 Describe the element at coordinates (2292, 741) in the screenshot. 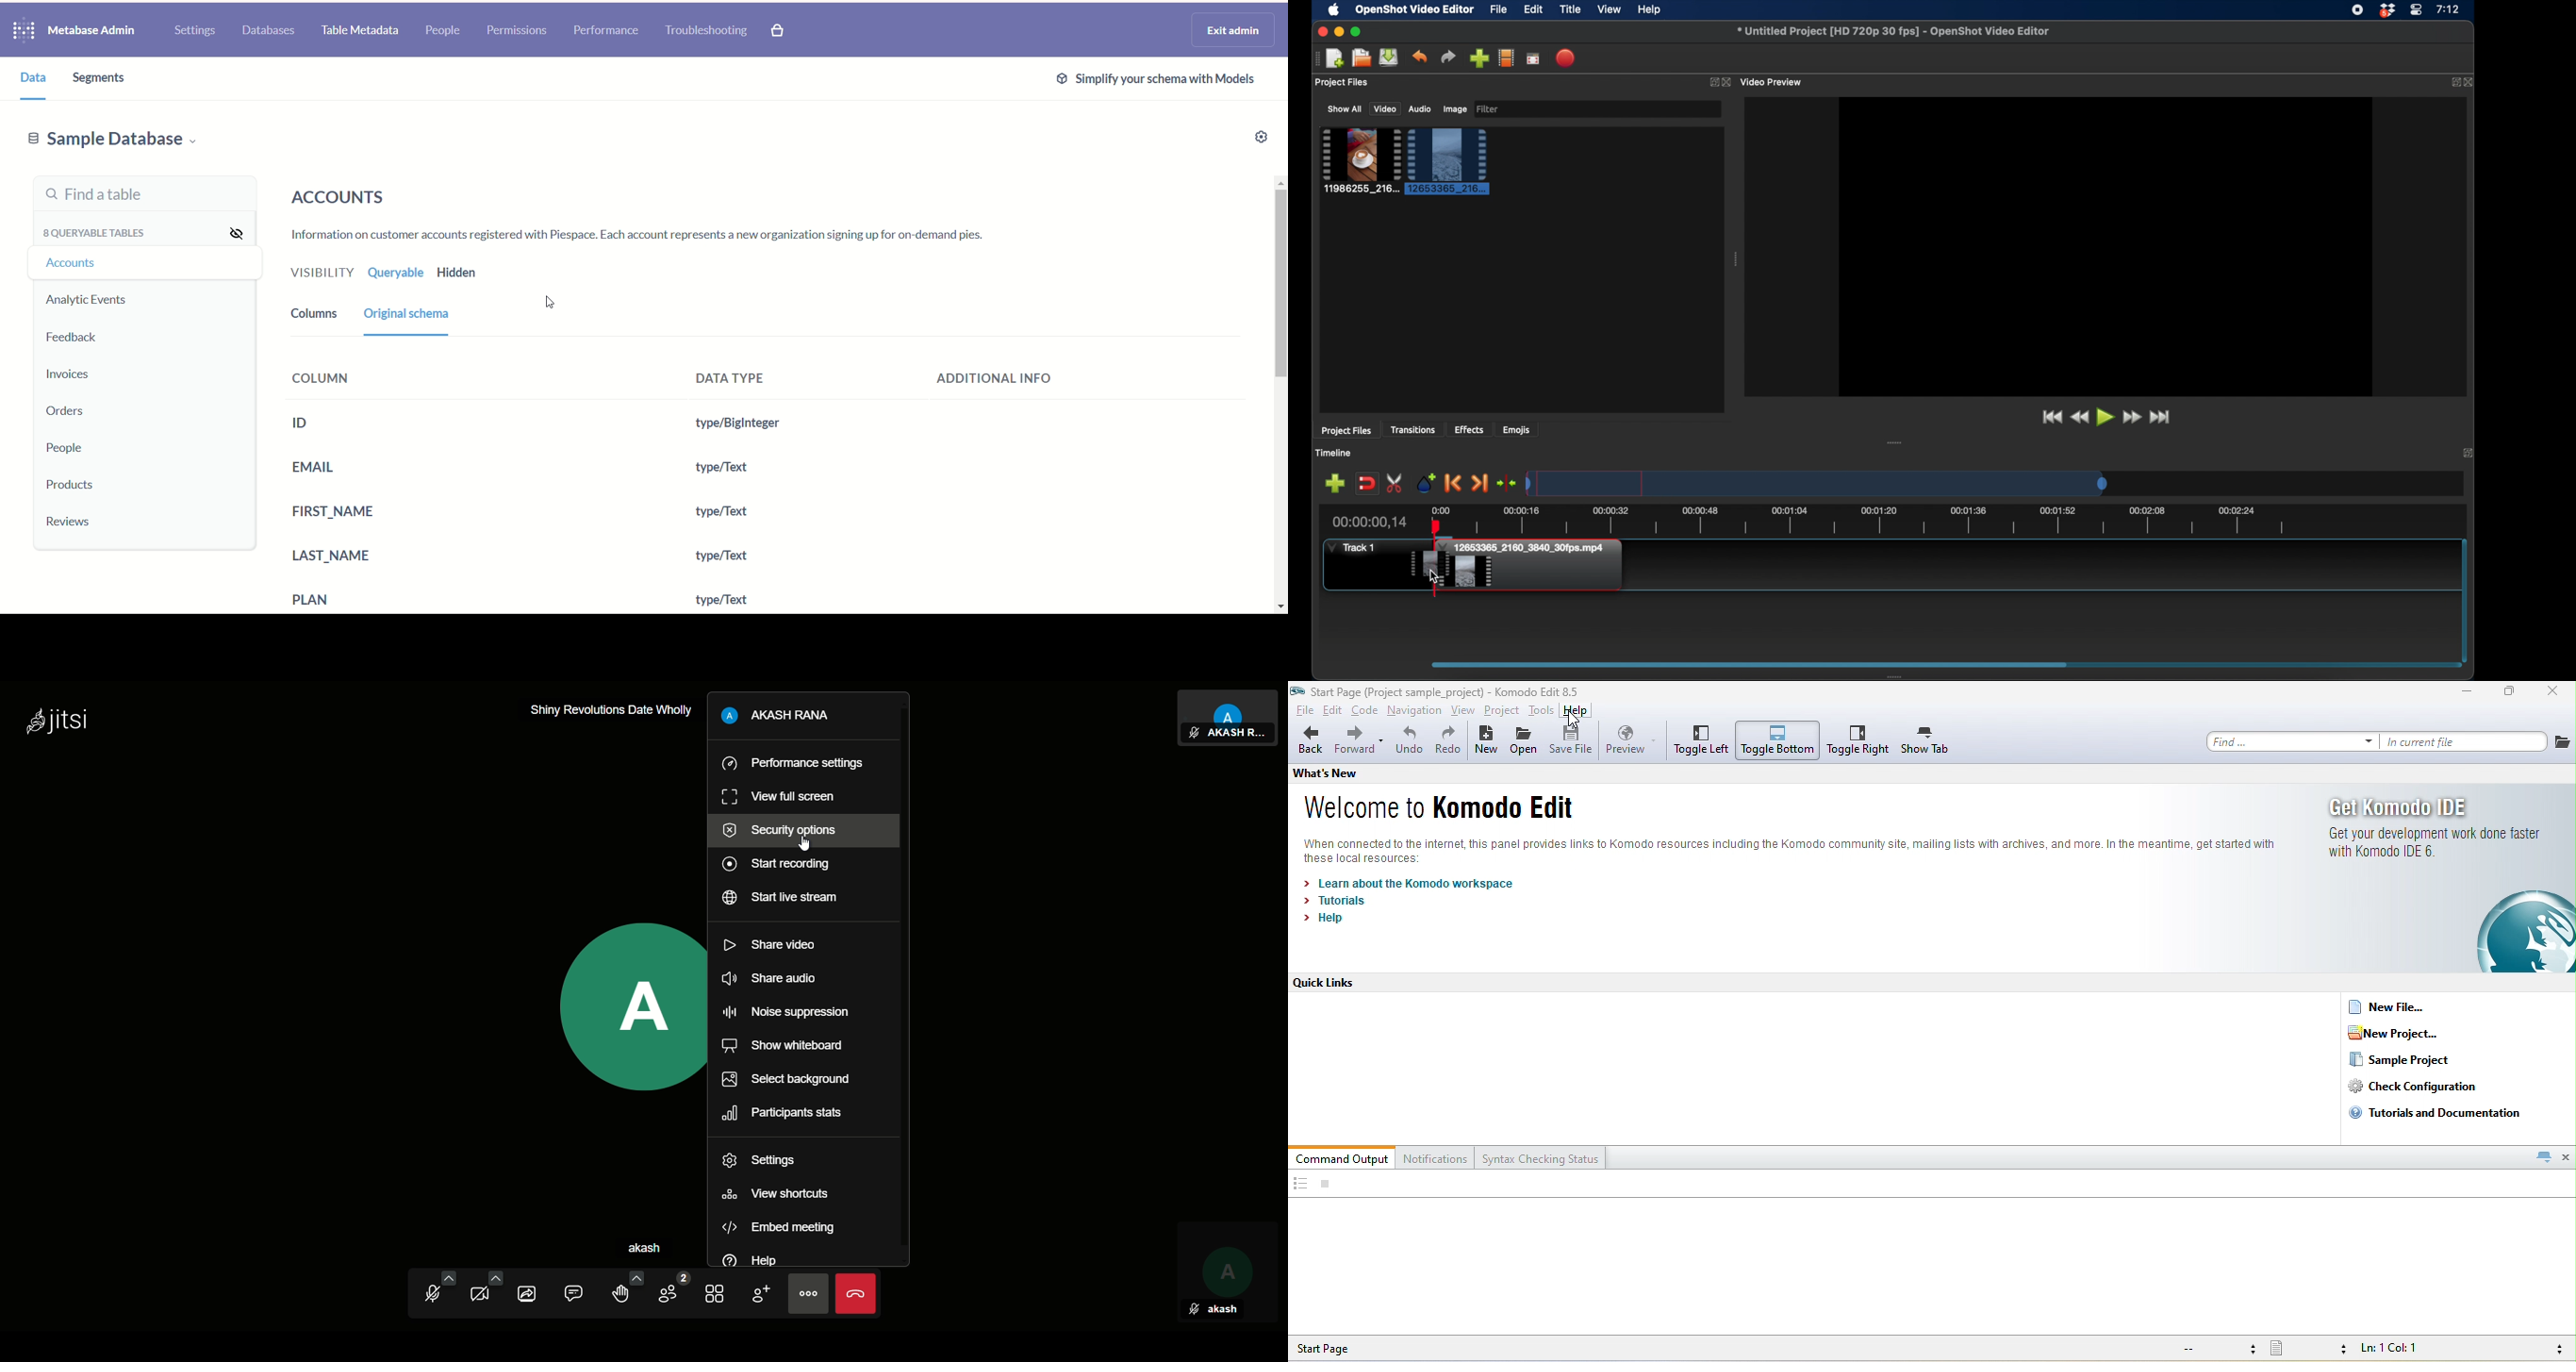

I see `find` at that location.